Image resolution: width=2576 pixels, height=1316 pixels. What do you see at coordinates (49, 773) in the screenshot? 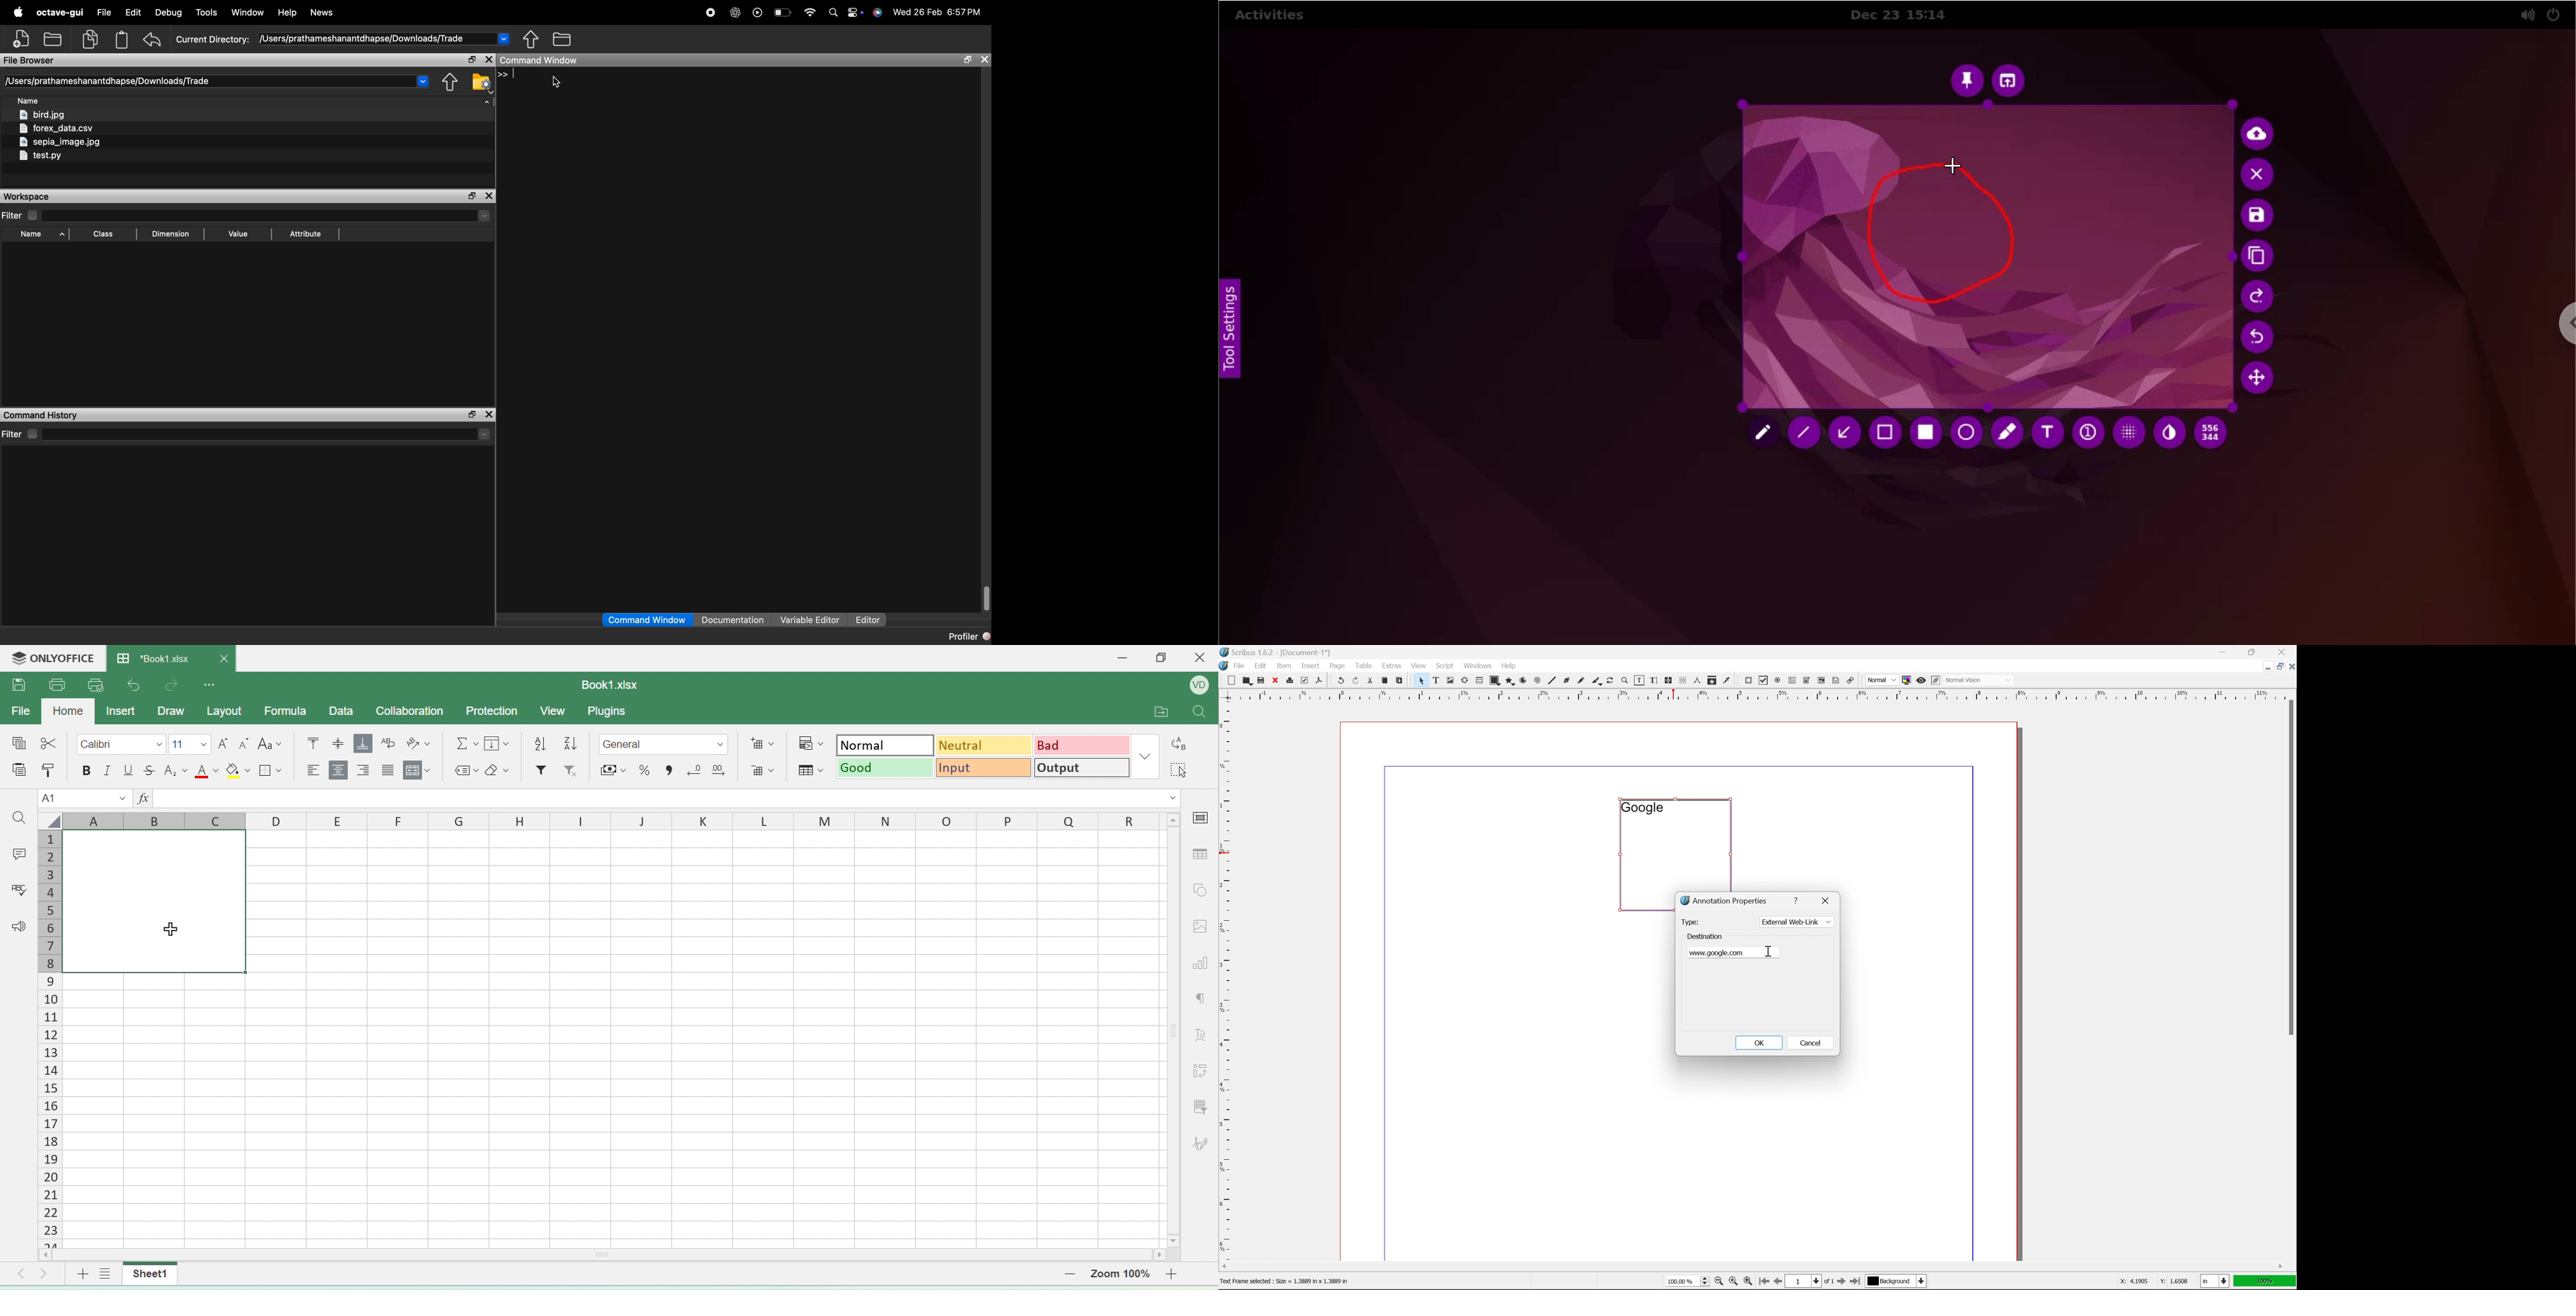
I see `paste` at bounding box center [49, 773].